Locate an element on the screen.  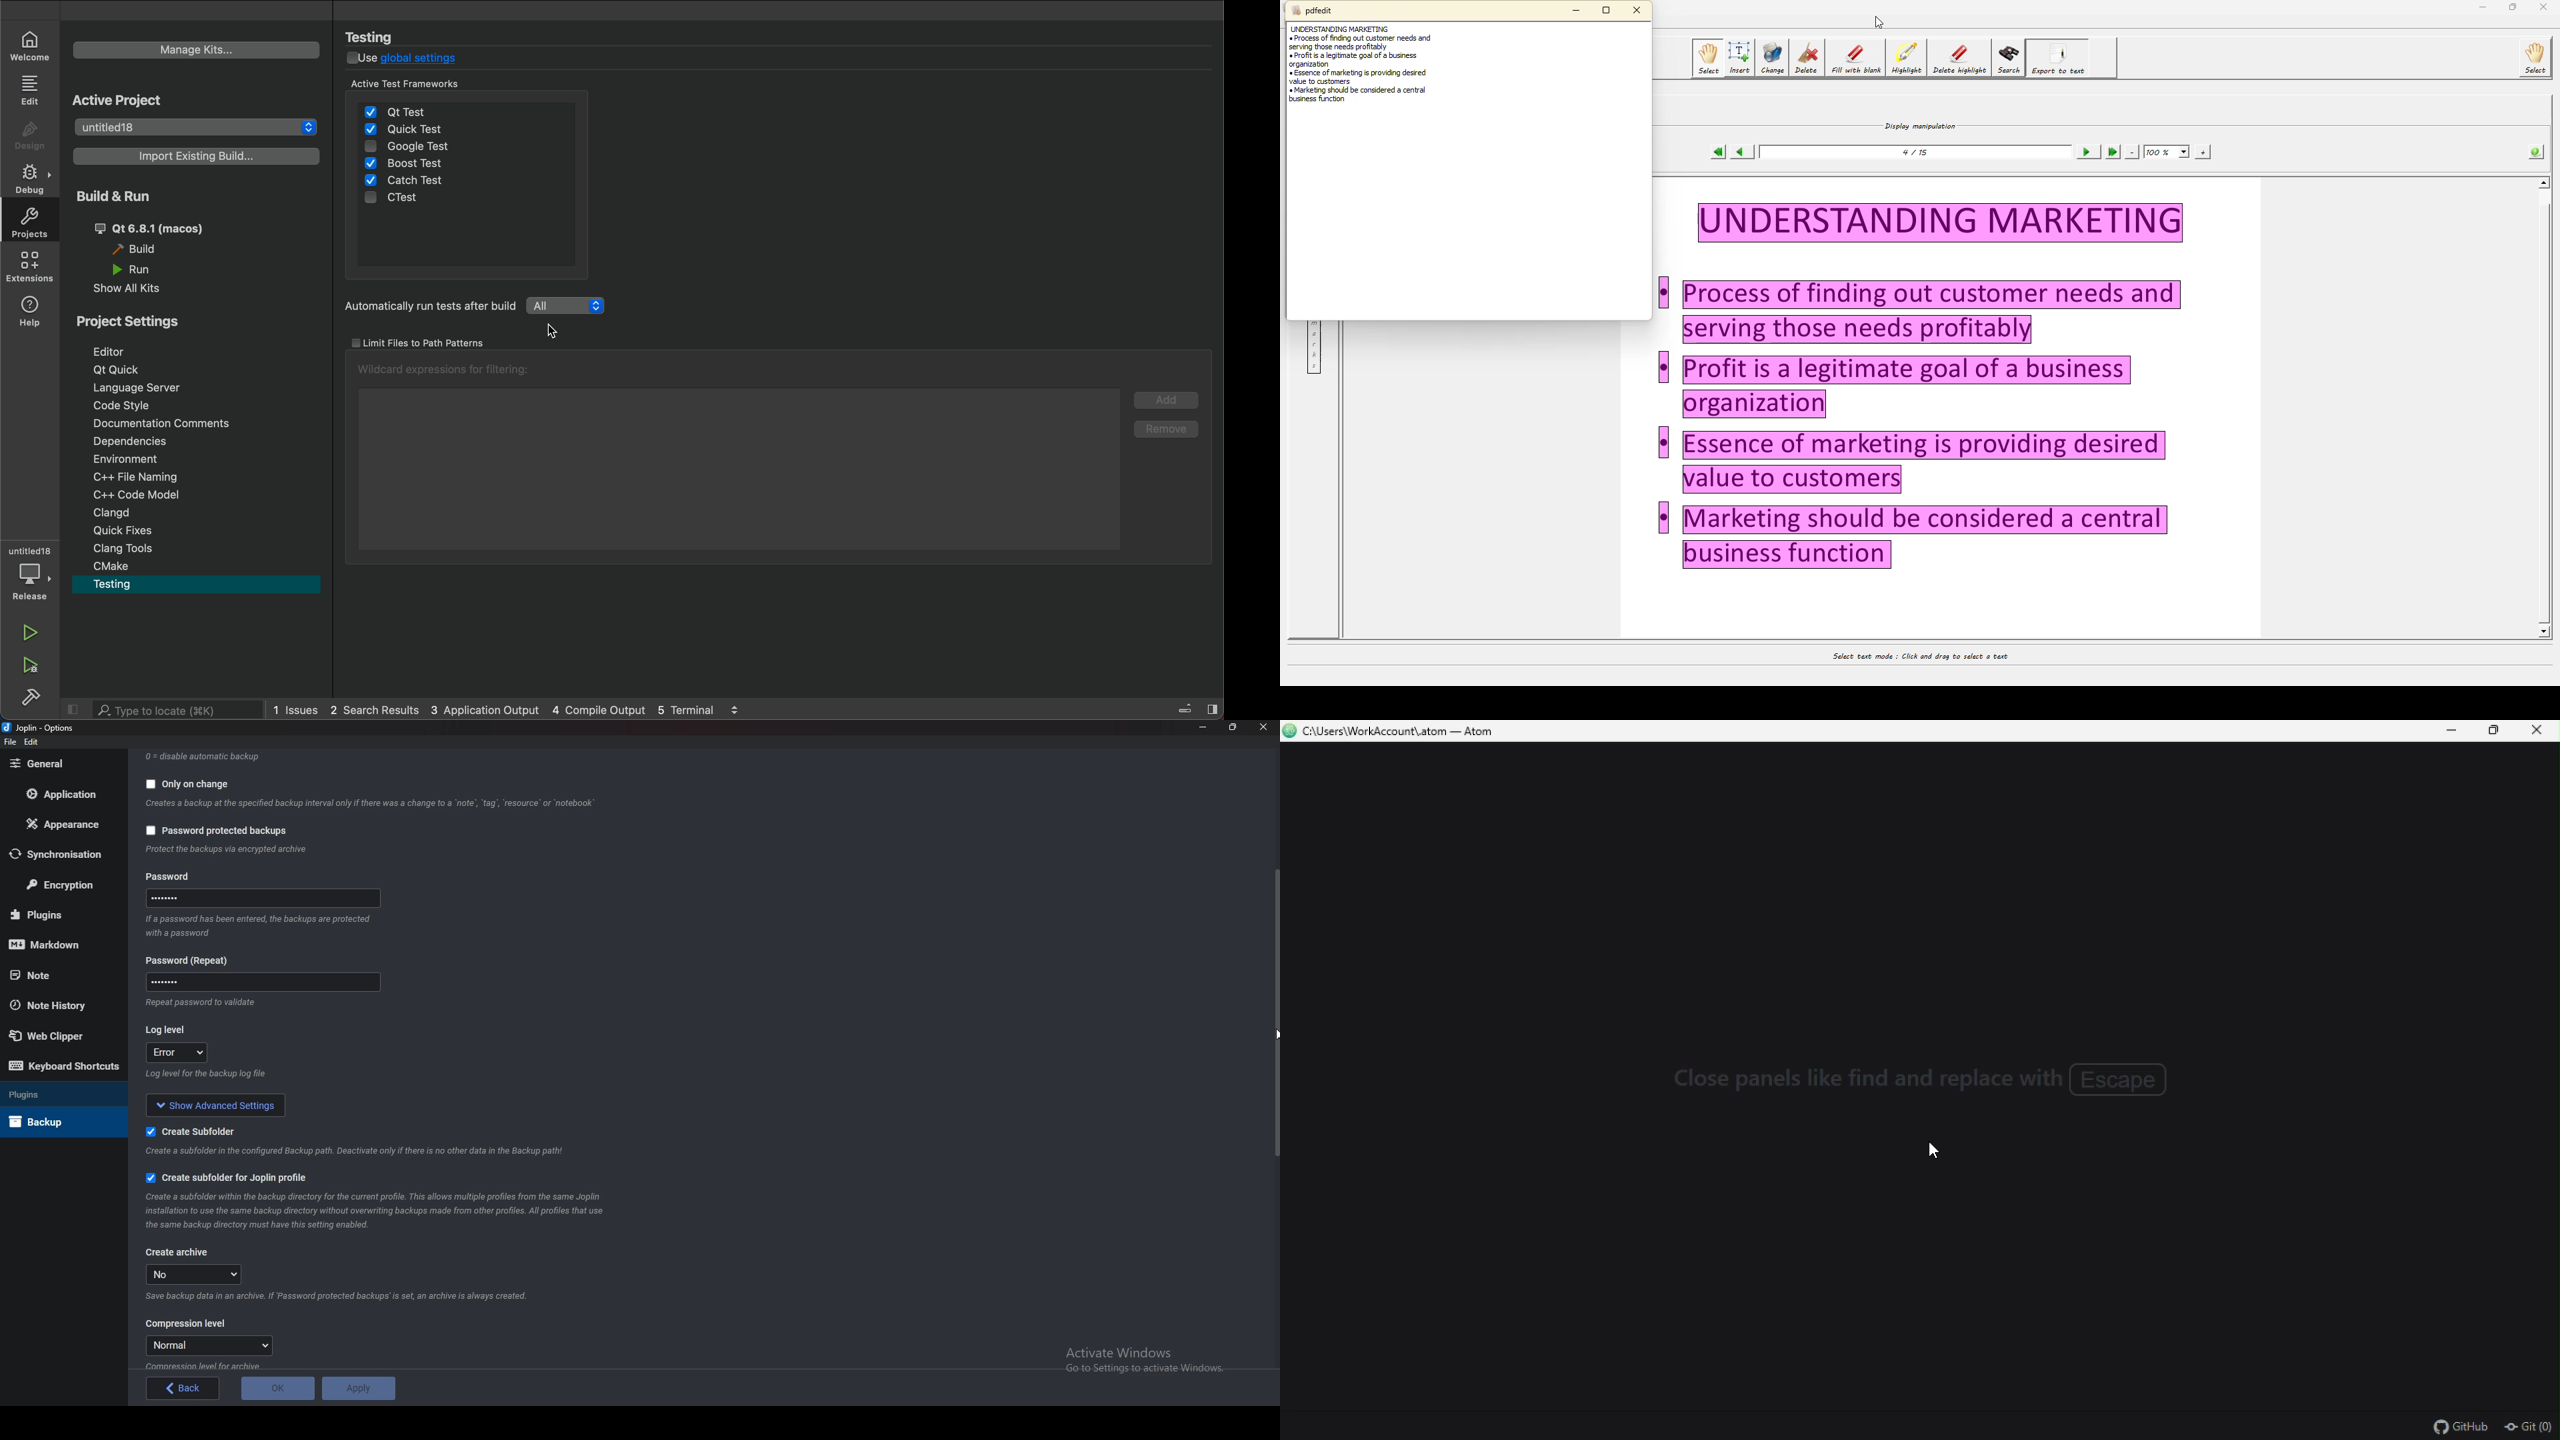
add is located at coordinates (1167, 399).